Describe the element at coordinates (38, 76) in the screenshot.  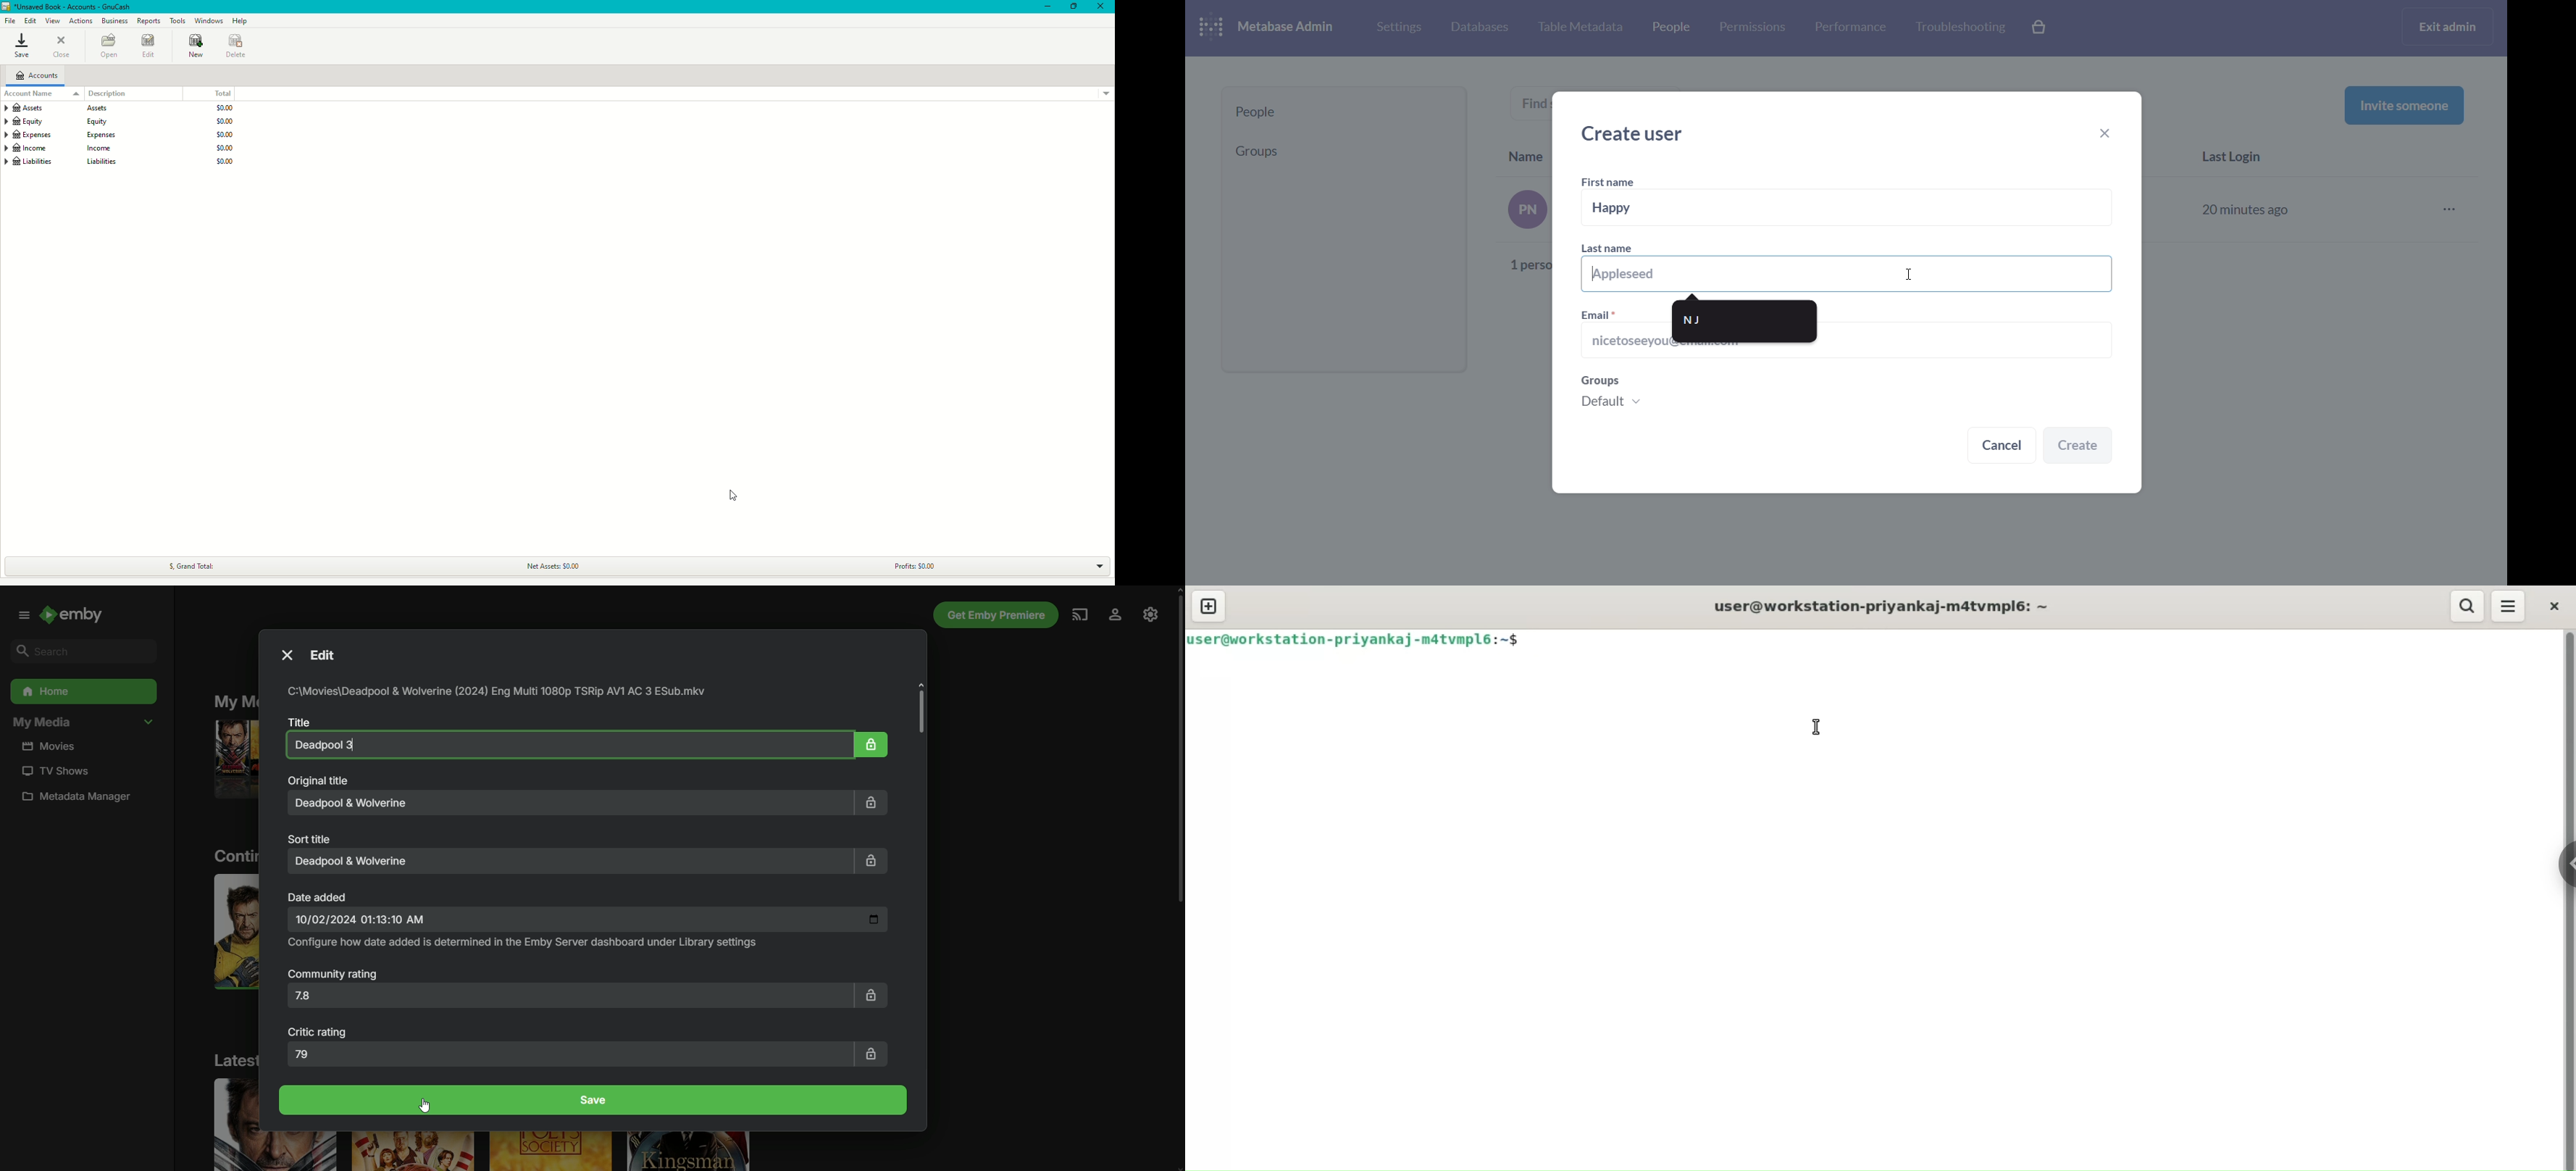
I see `Accounts` at that location.